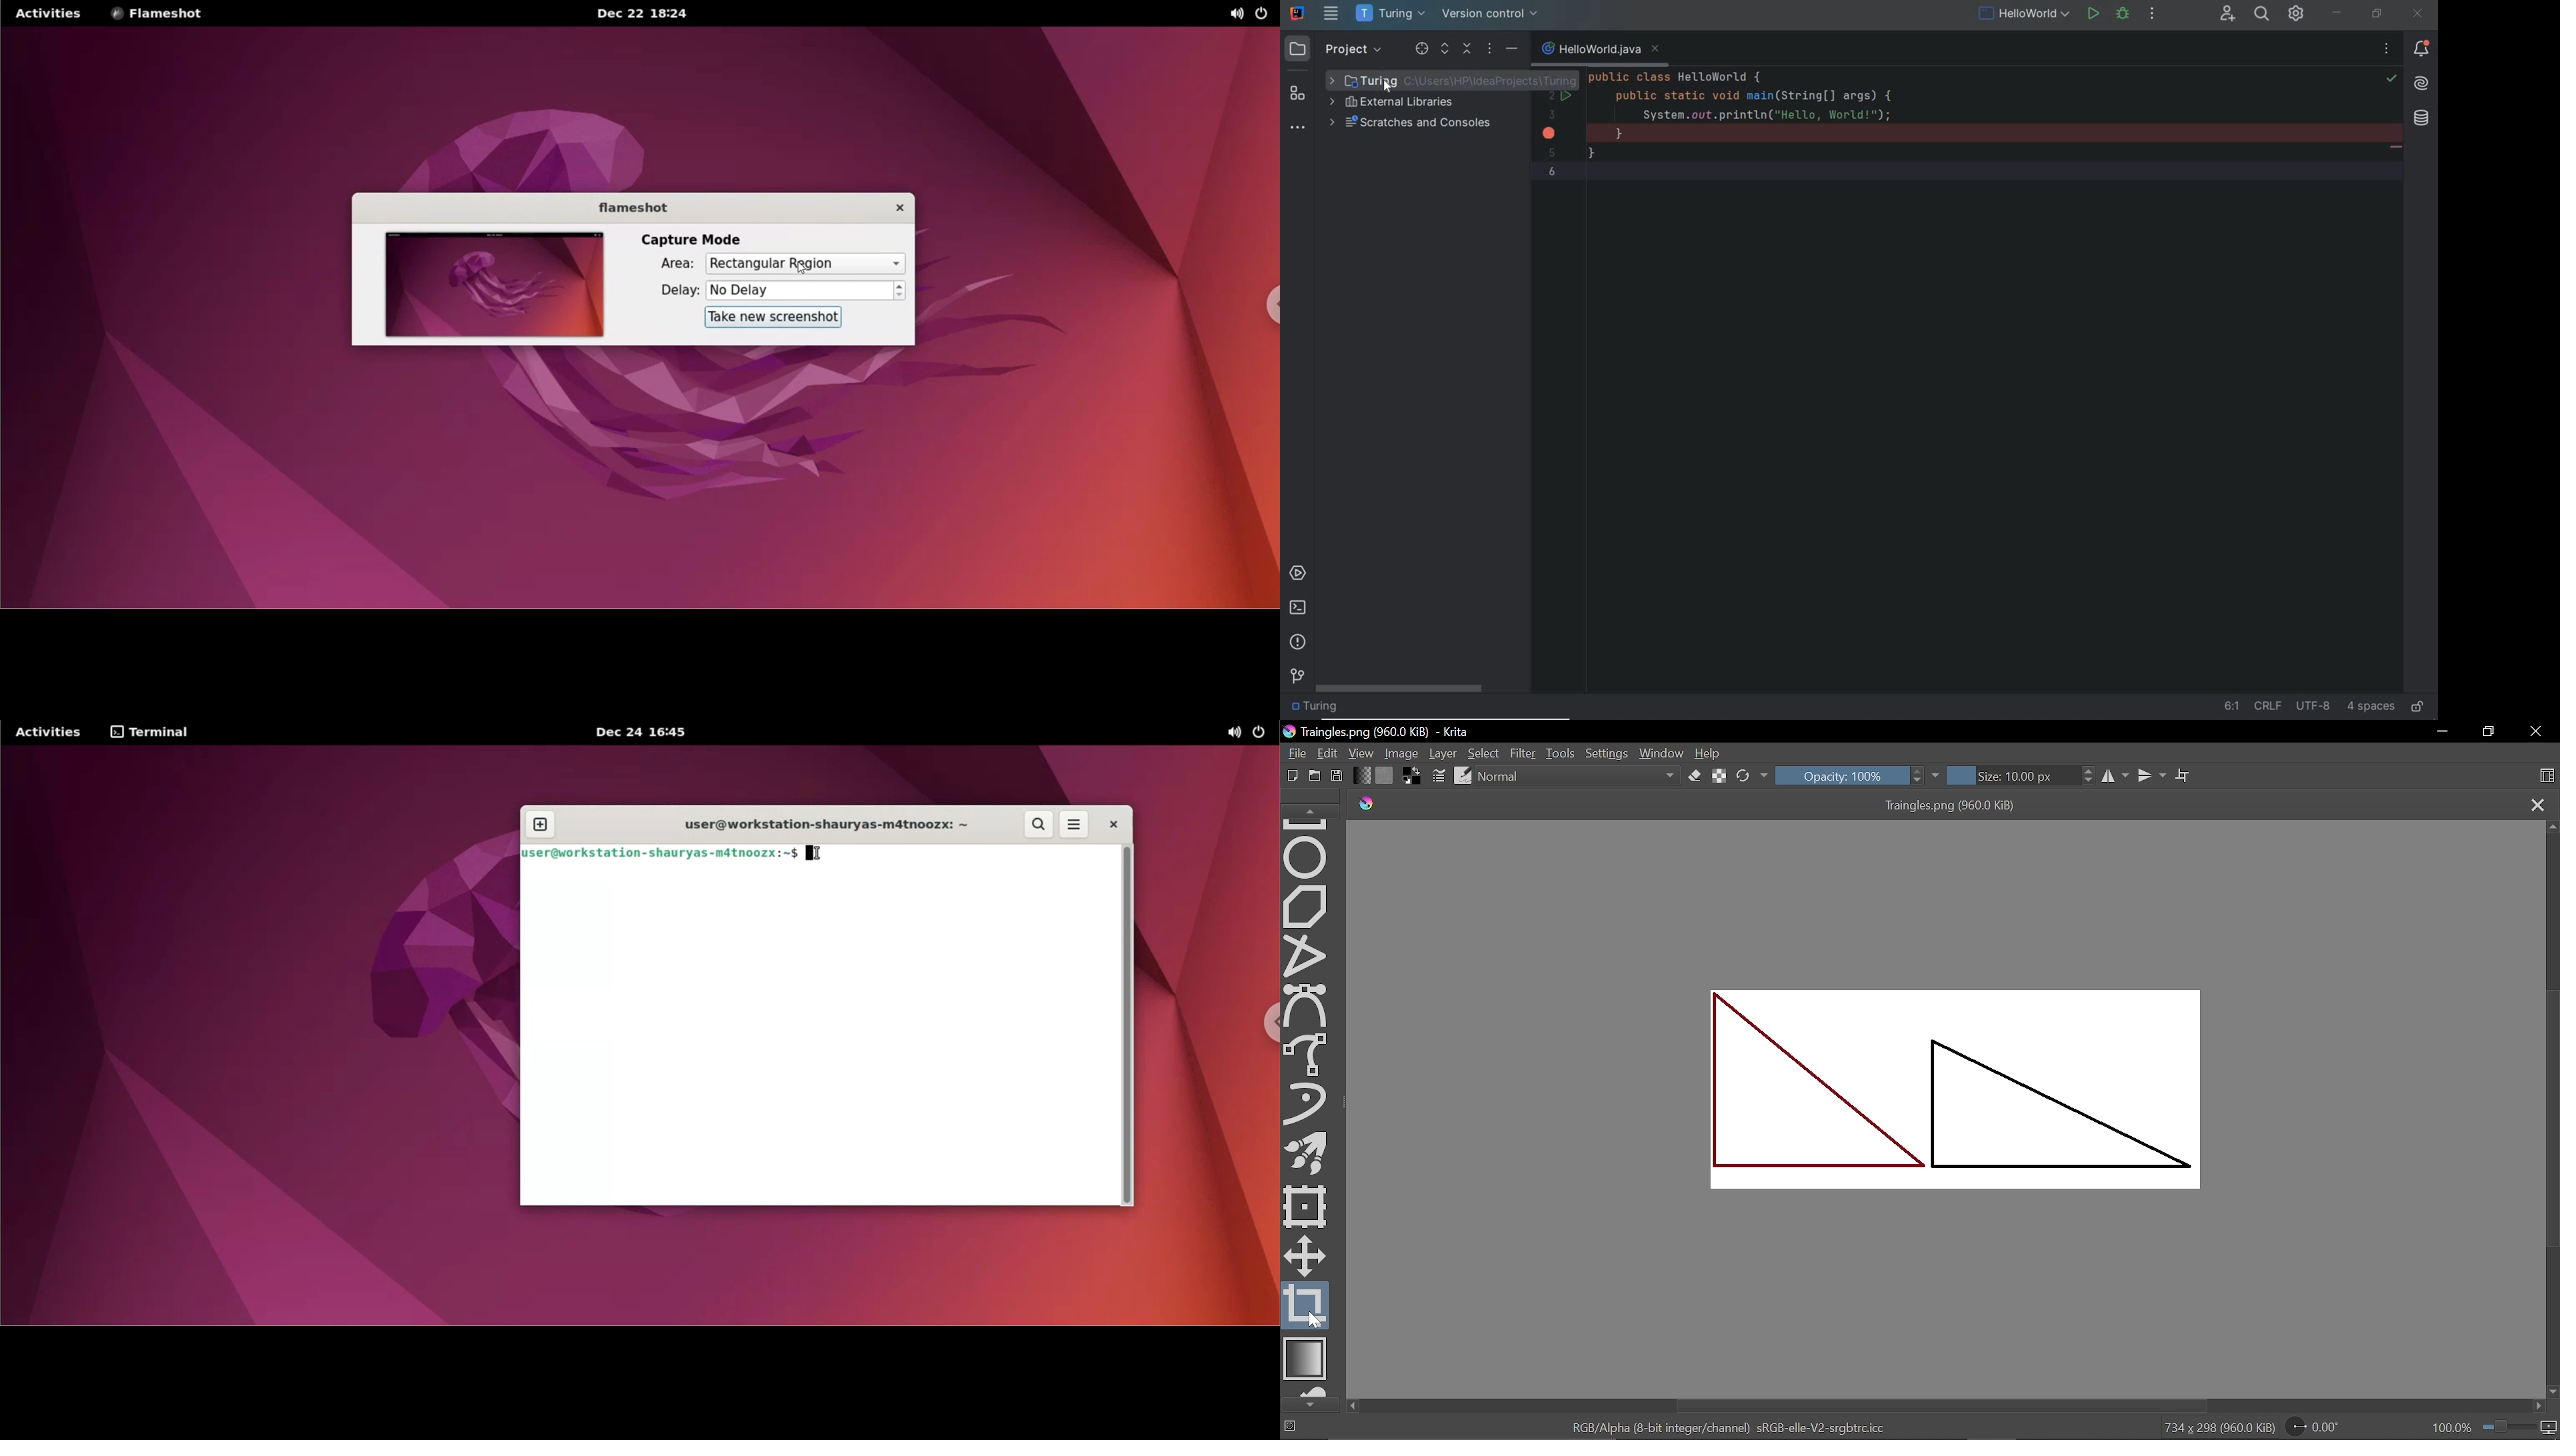 The width and height of the screenshot is (2576, 1456). I want to click on Image, so click(1403, 752).